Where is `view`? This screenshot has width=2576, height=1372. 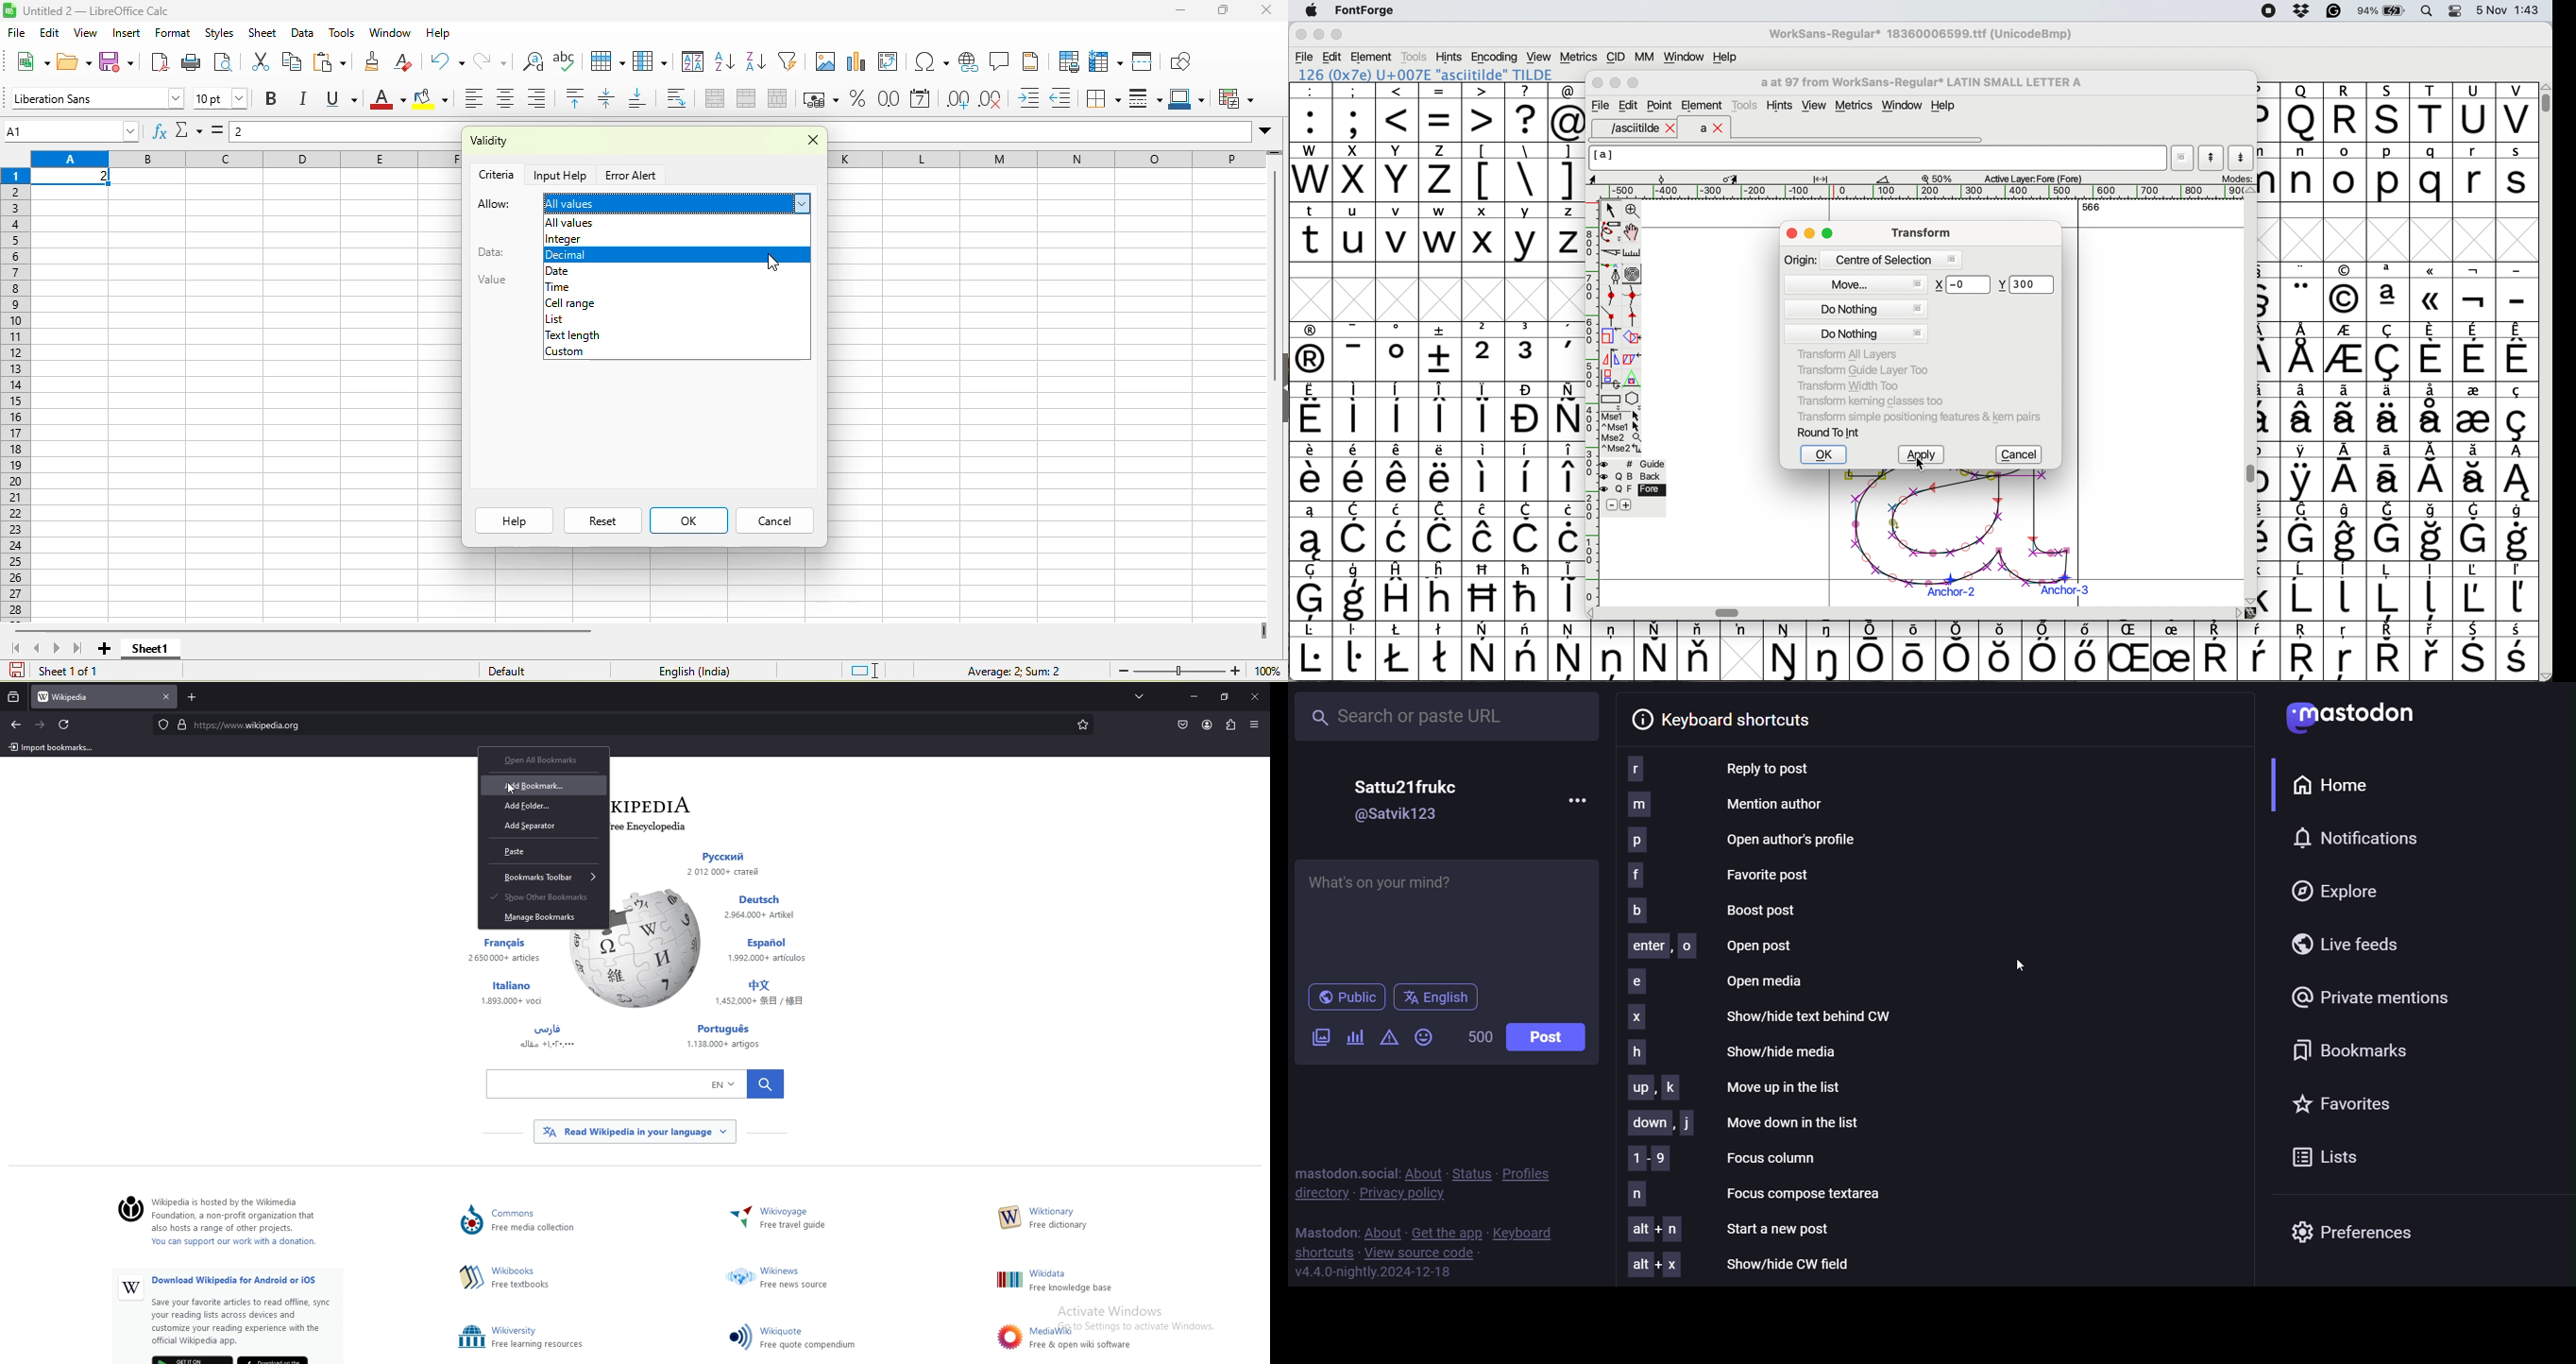 view is located at coordinates (89, 33).